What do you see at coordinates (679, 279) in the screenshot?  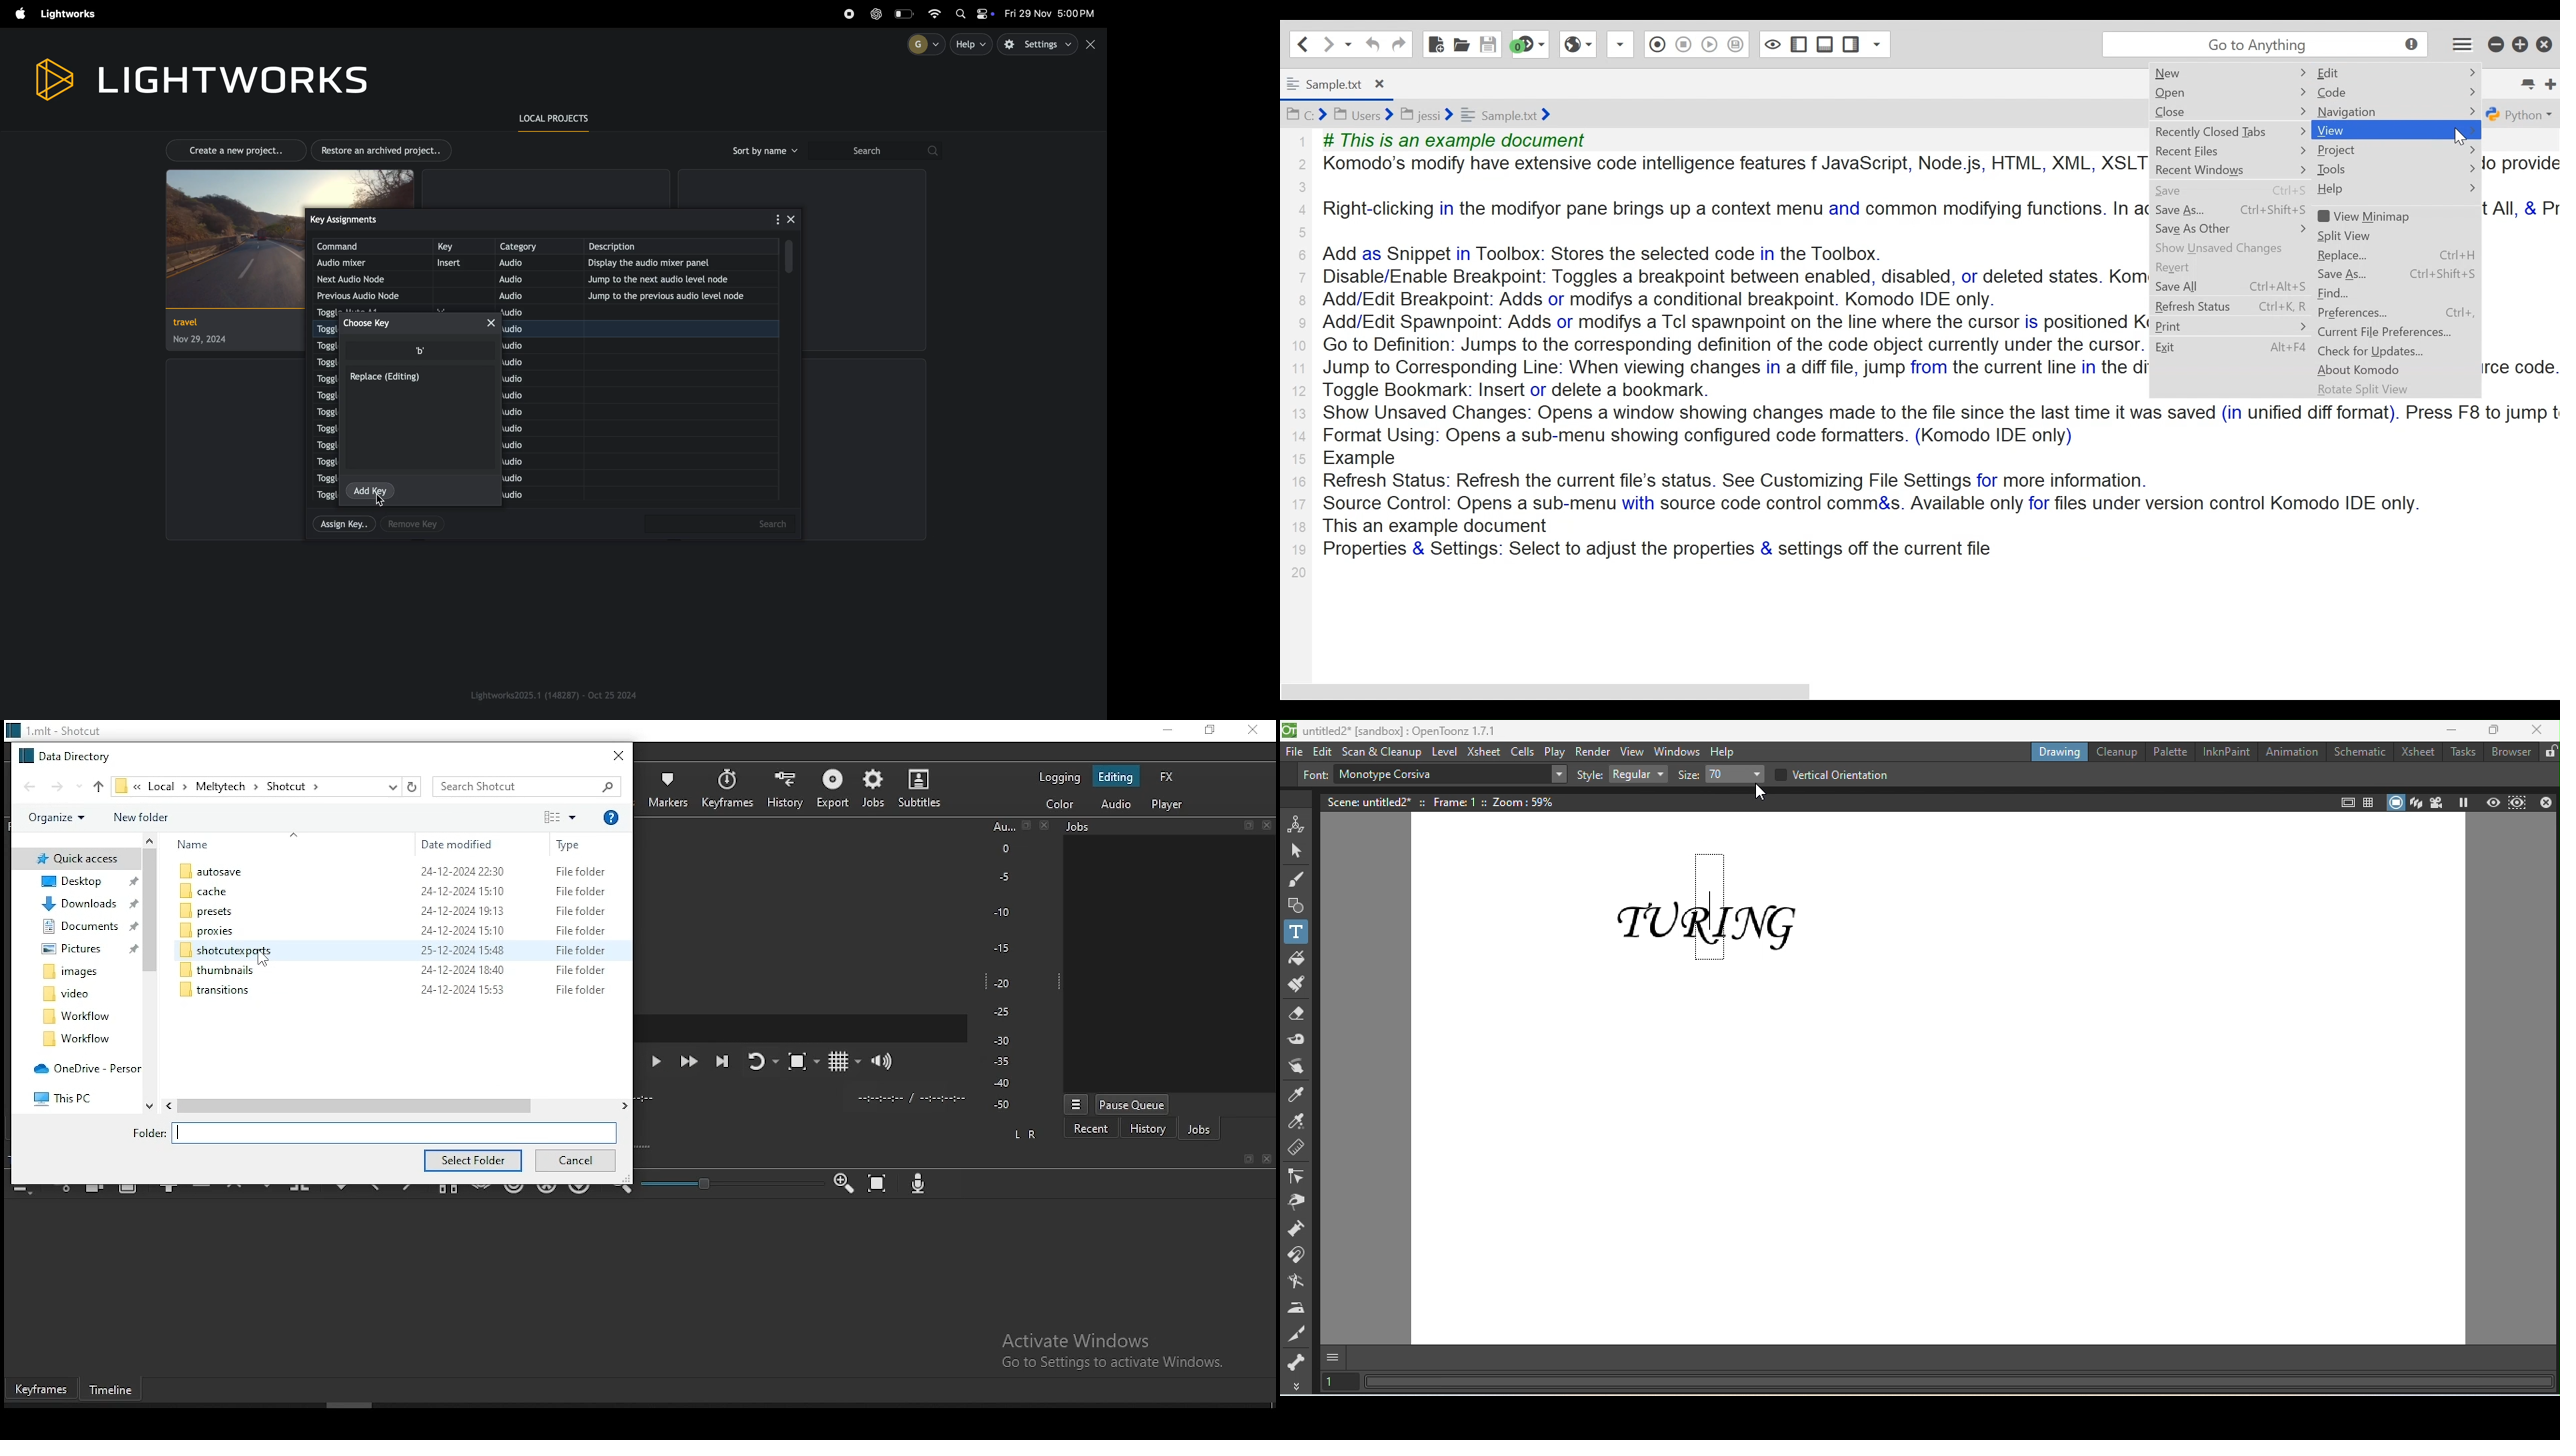 I see `jump to the next audio` at bounding box center [679, 279].